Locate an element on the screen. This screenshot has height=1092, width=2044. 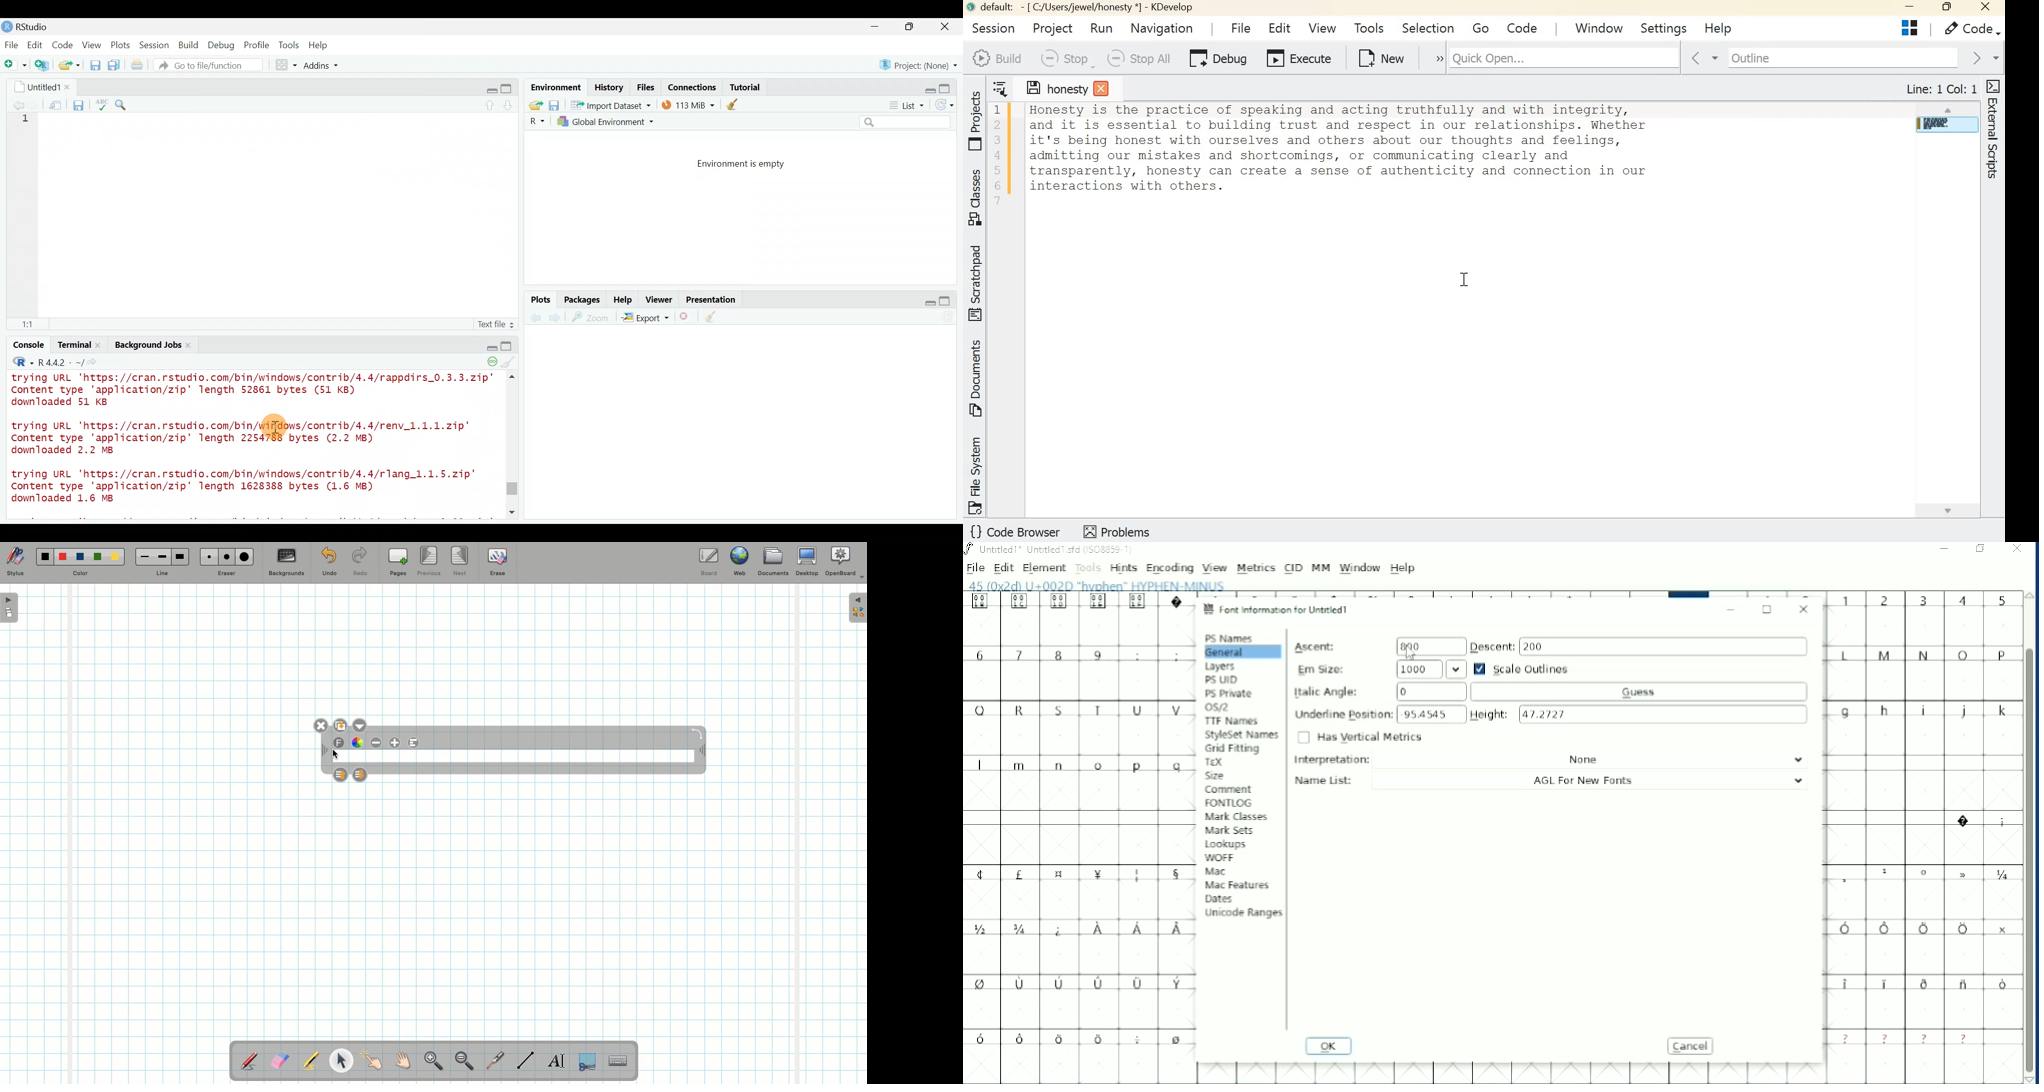
close is located at coordinates (946, 28).